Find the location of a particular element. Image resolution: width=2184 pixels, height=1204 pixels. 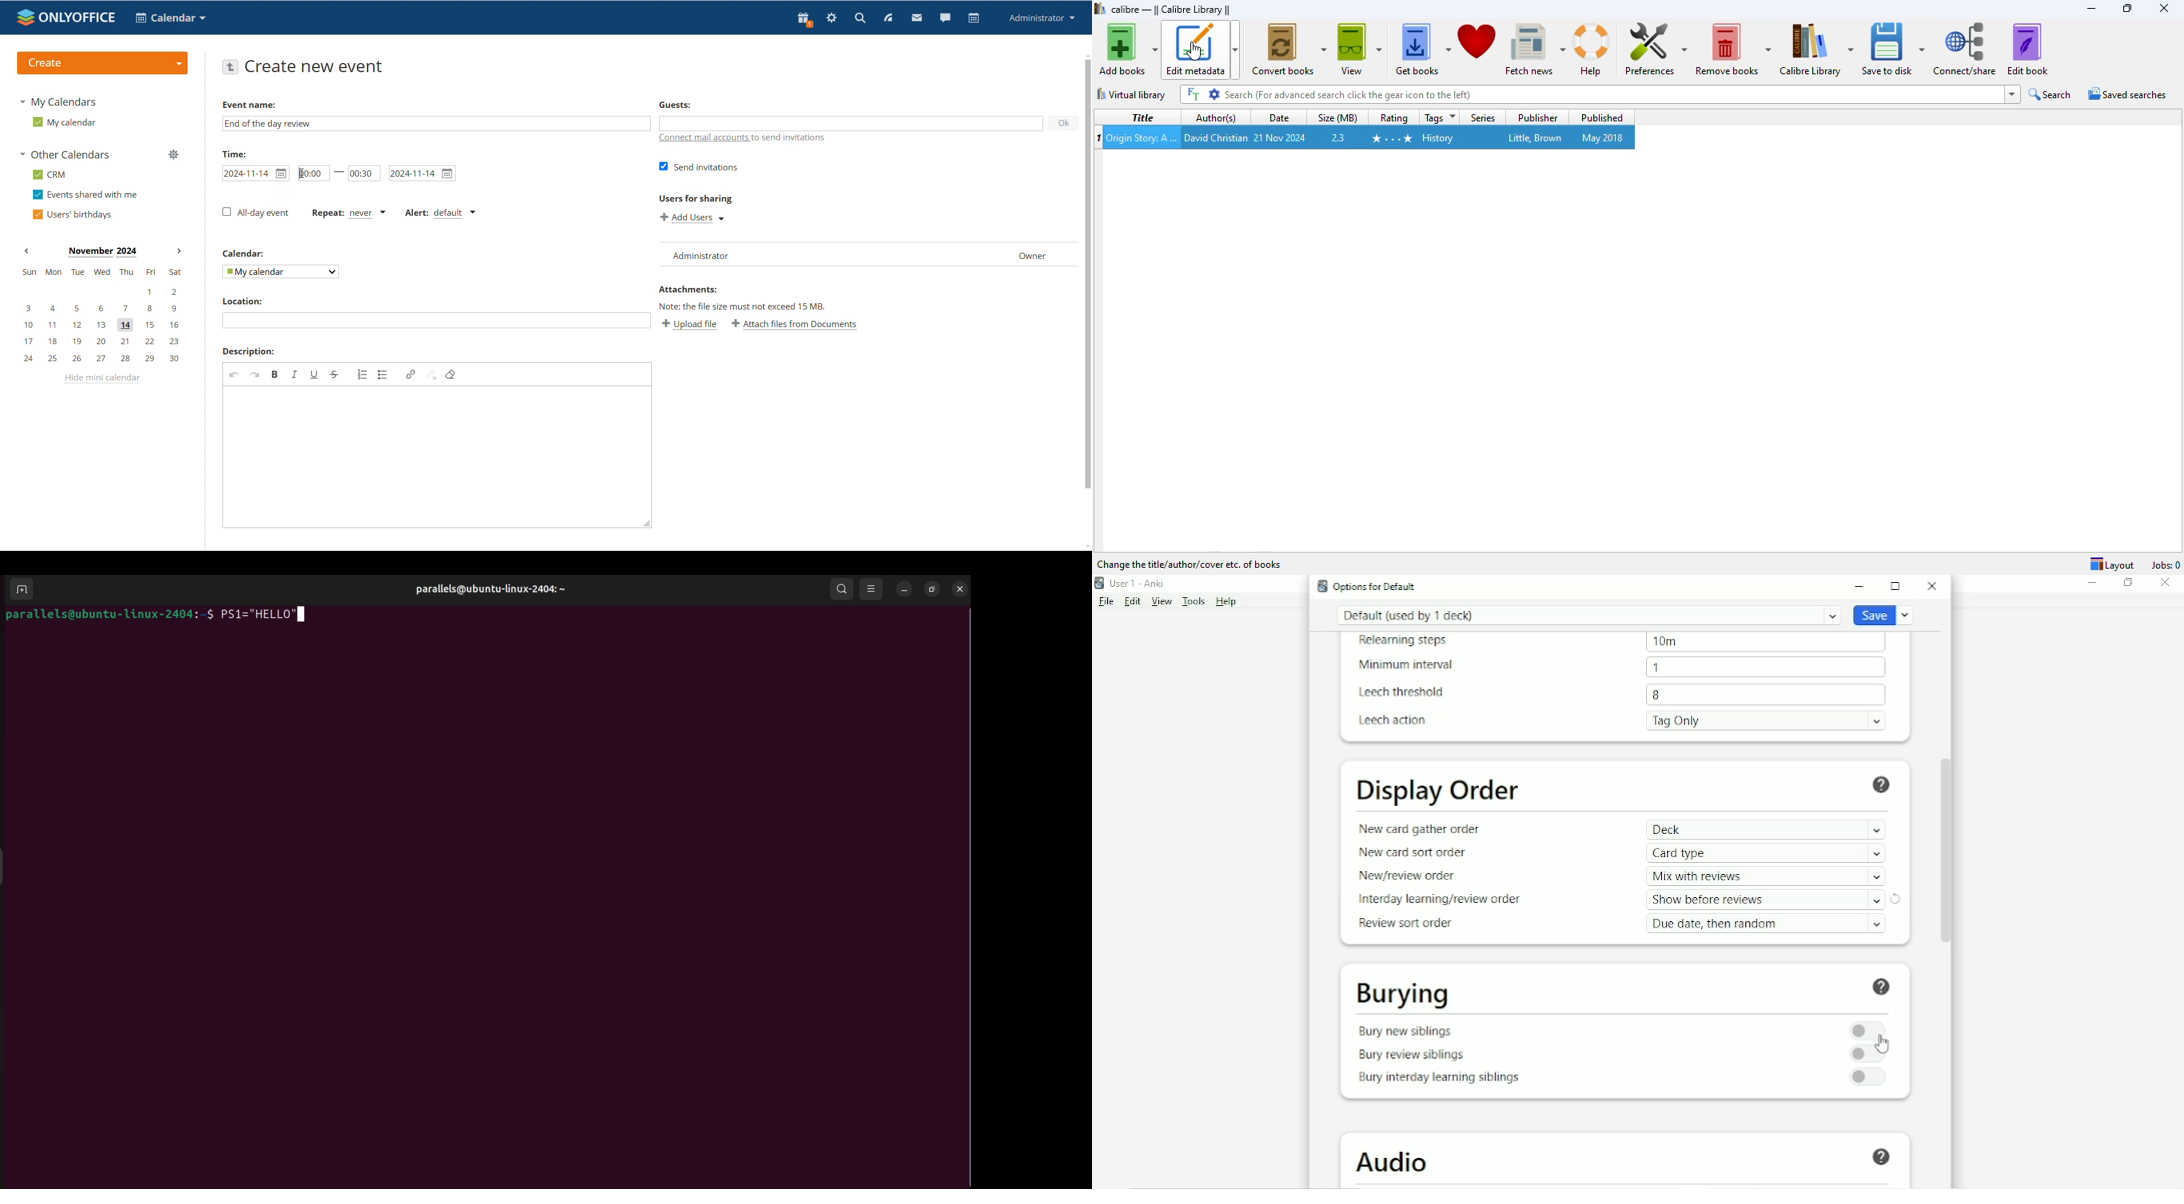

Leech threshold is located at coordinates (1406, 693).